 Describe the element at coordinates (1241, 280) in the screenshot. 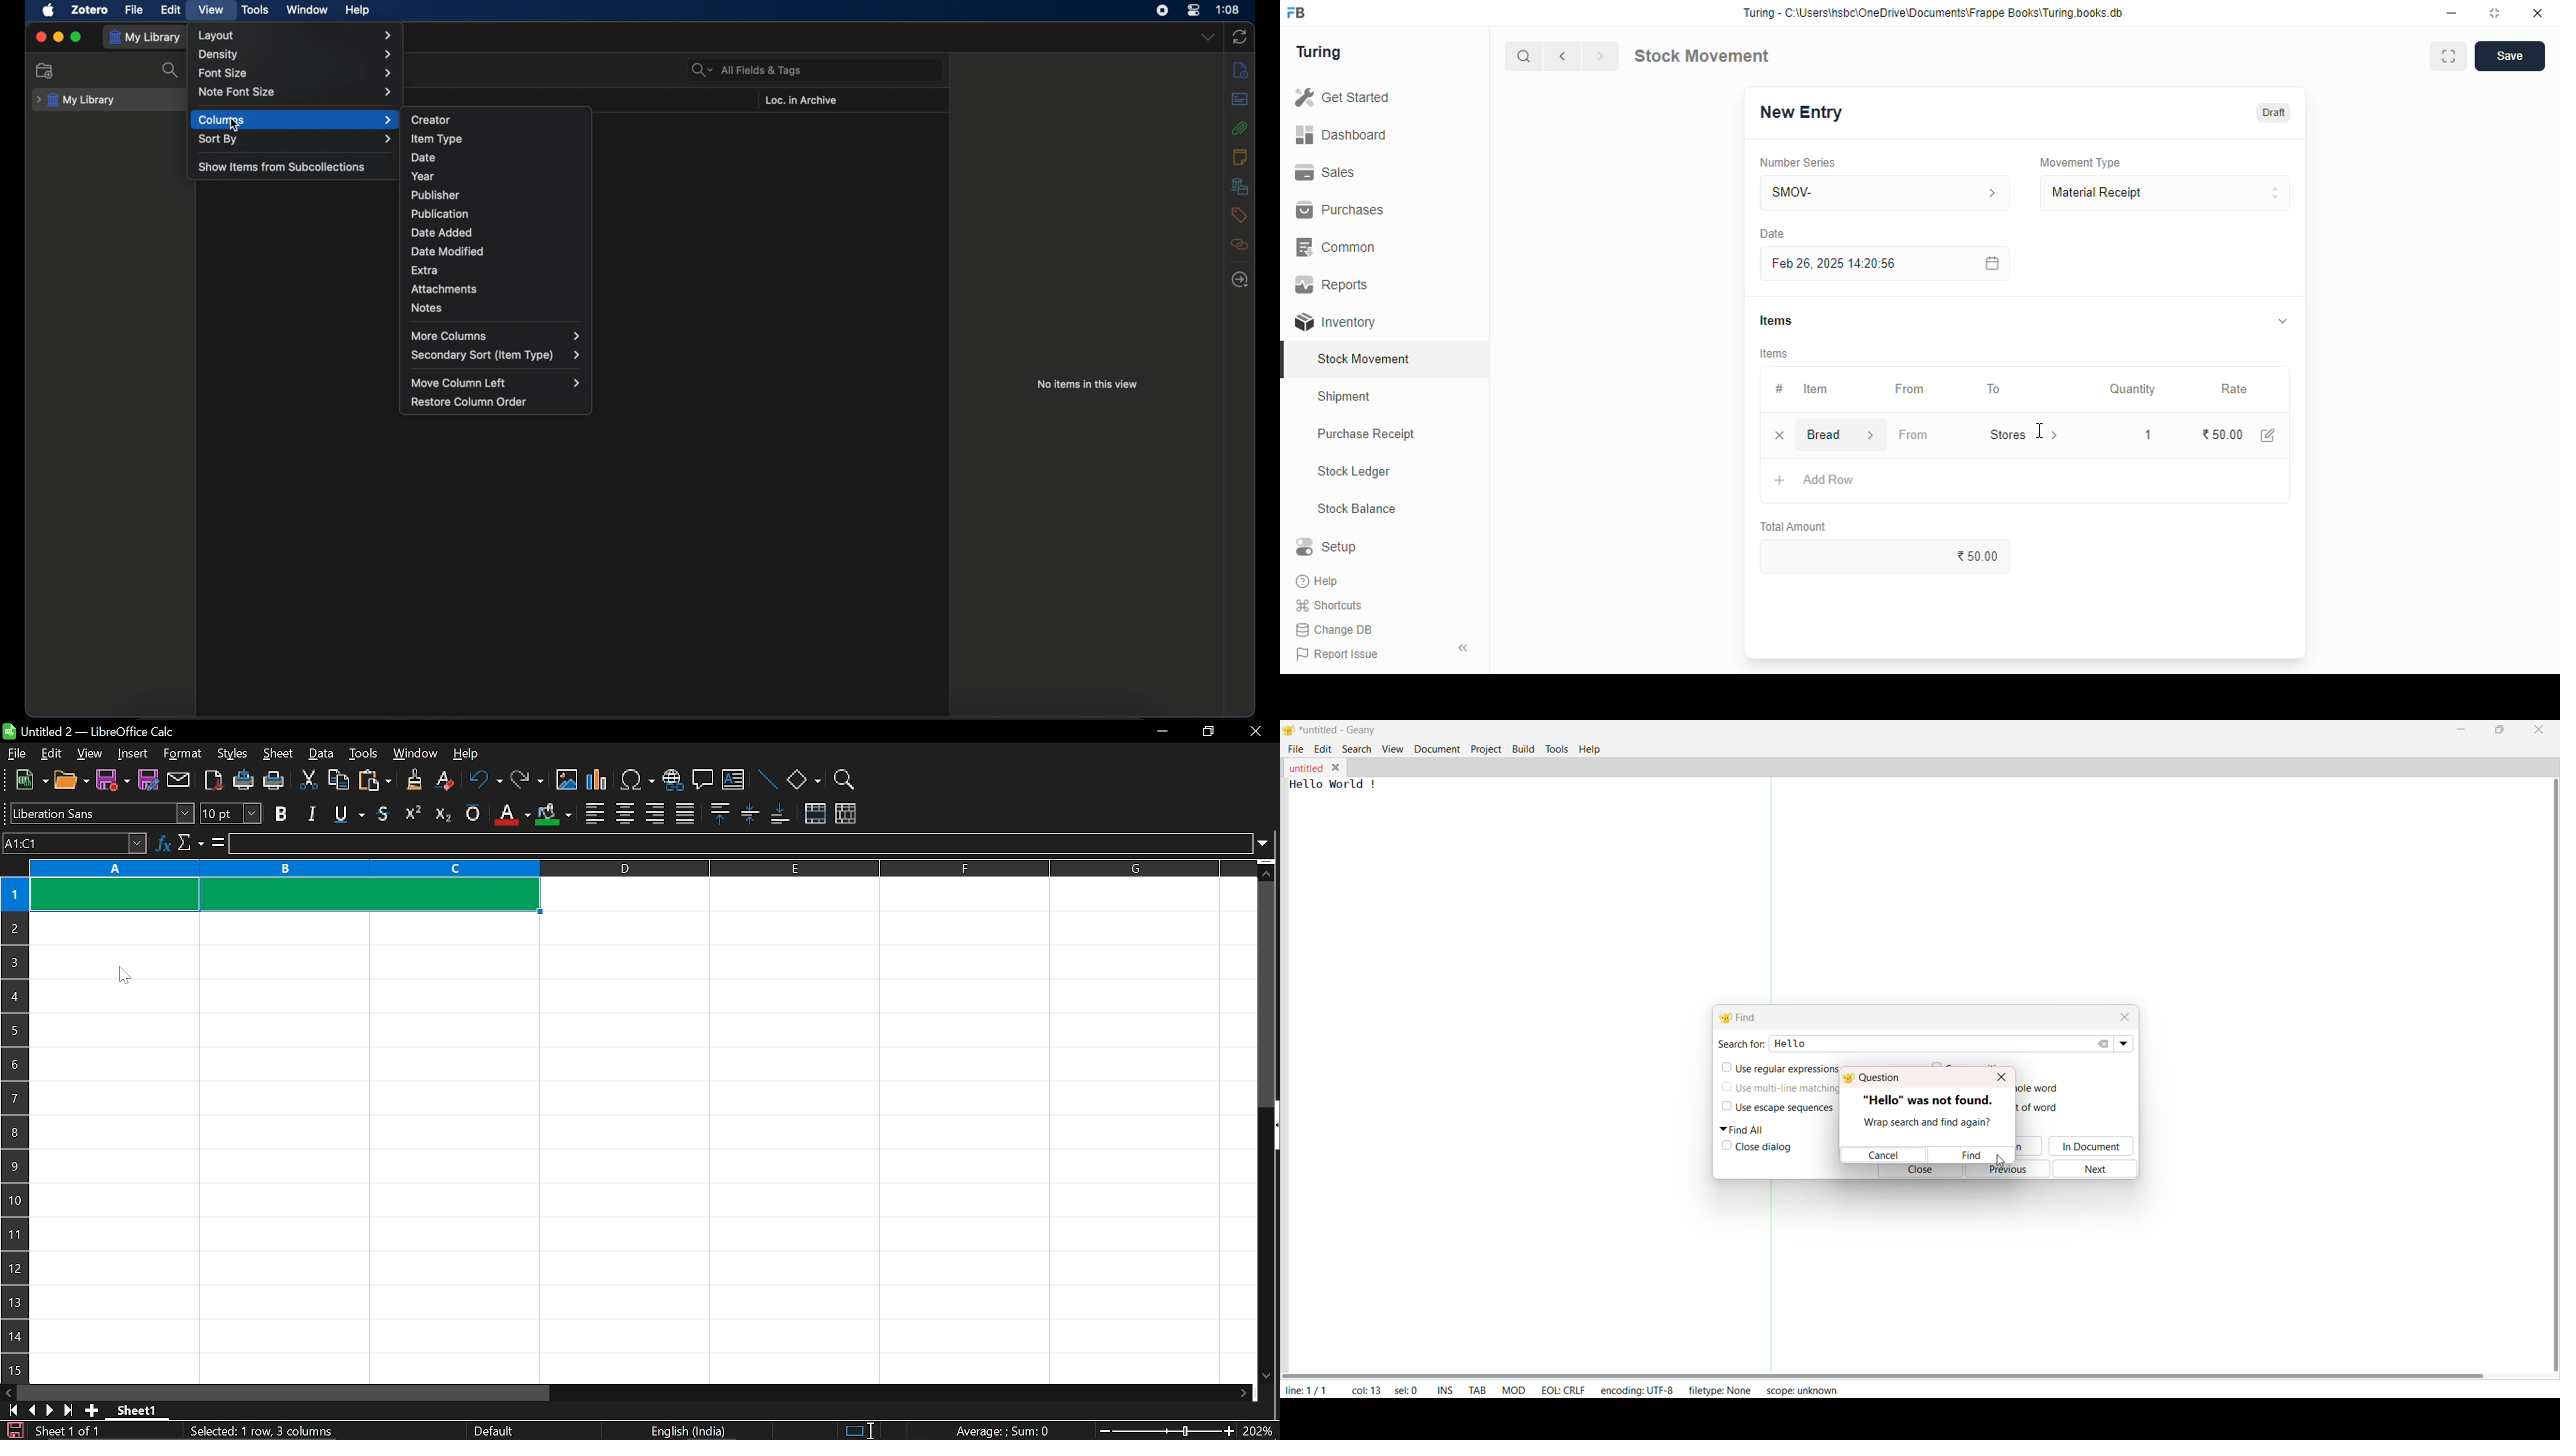

I see `locate` at that location.